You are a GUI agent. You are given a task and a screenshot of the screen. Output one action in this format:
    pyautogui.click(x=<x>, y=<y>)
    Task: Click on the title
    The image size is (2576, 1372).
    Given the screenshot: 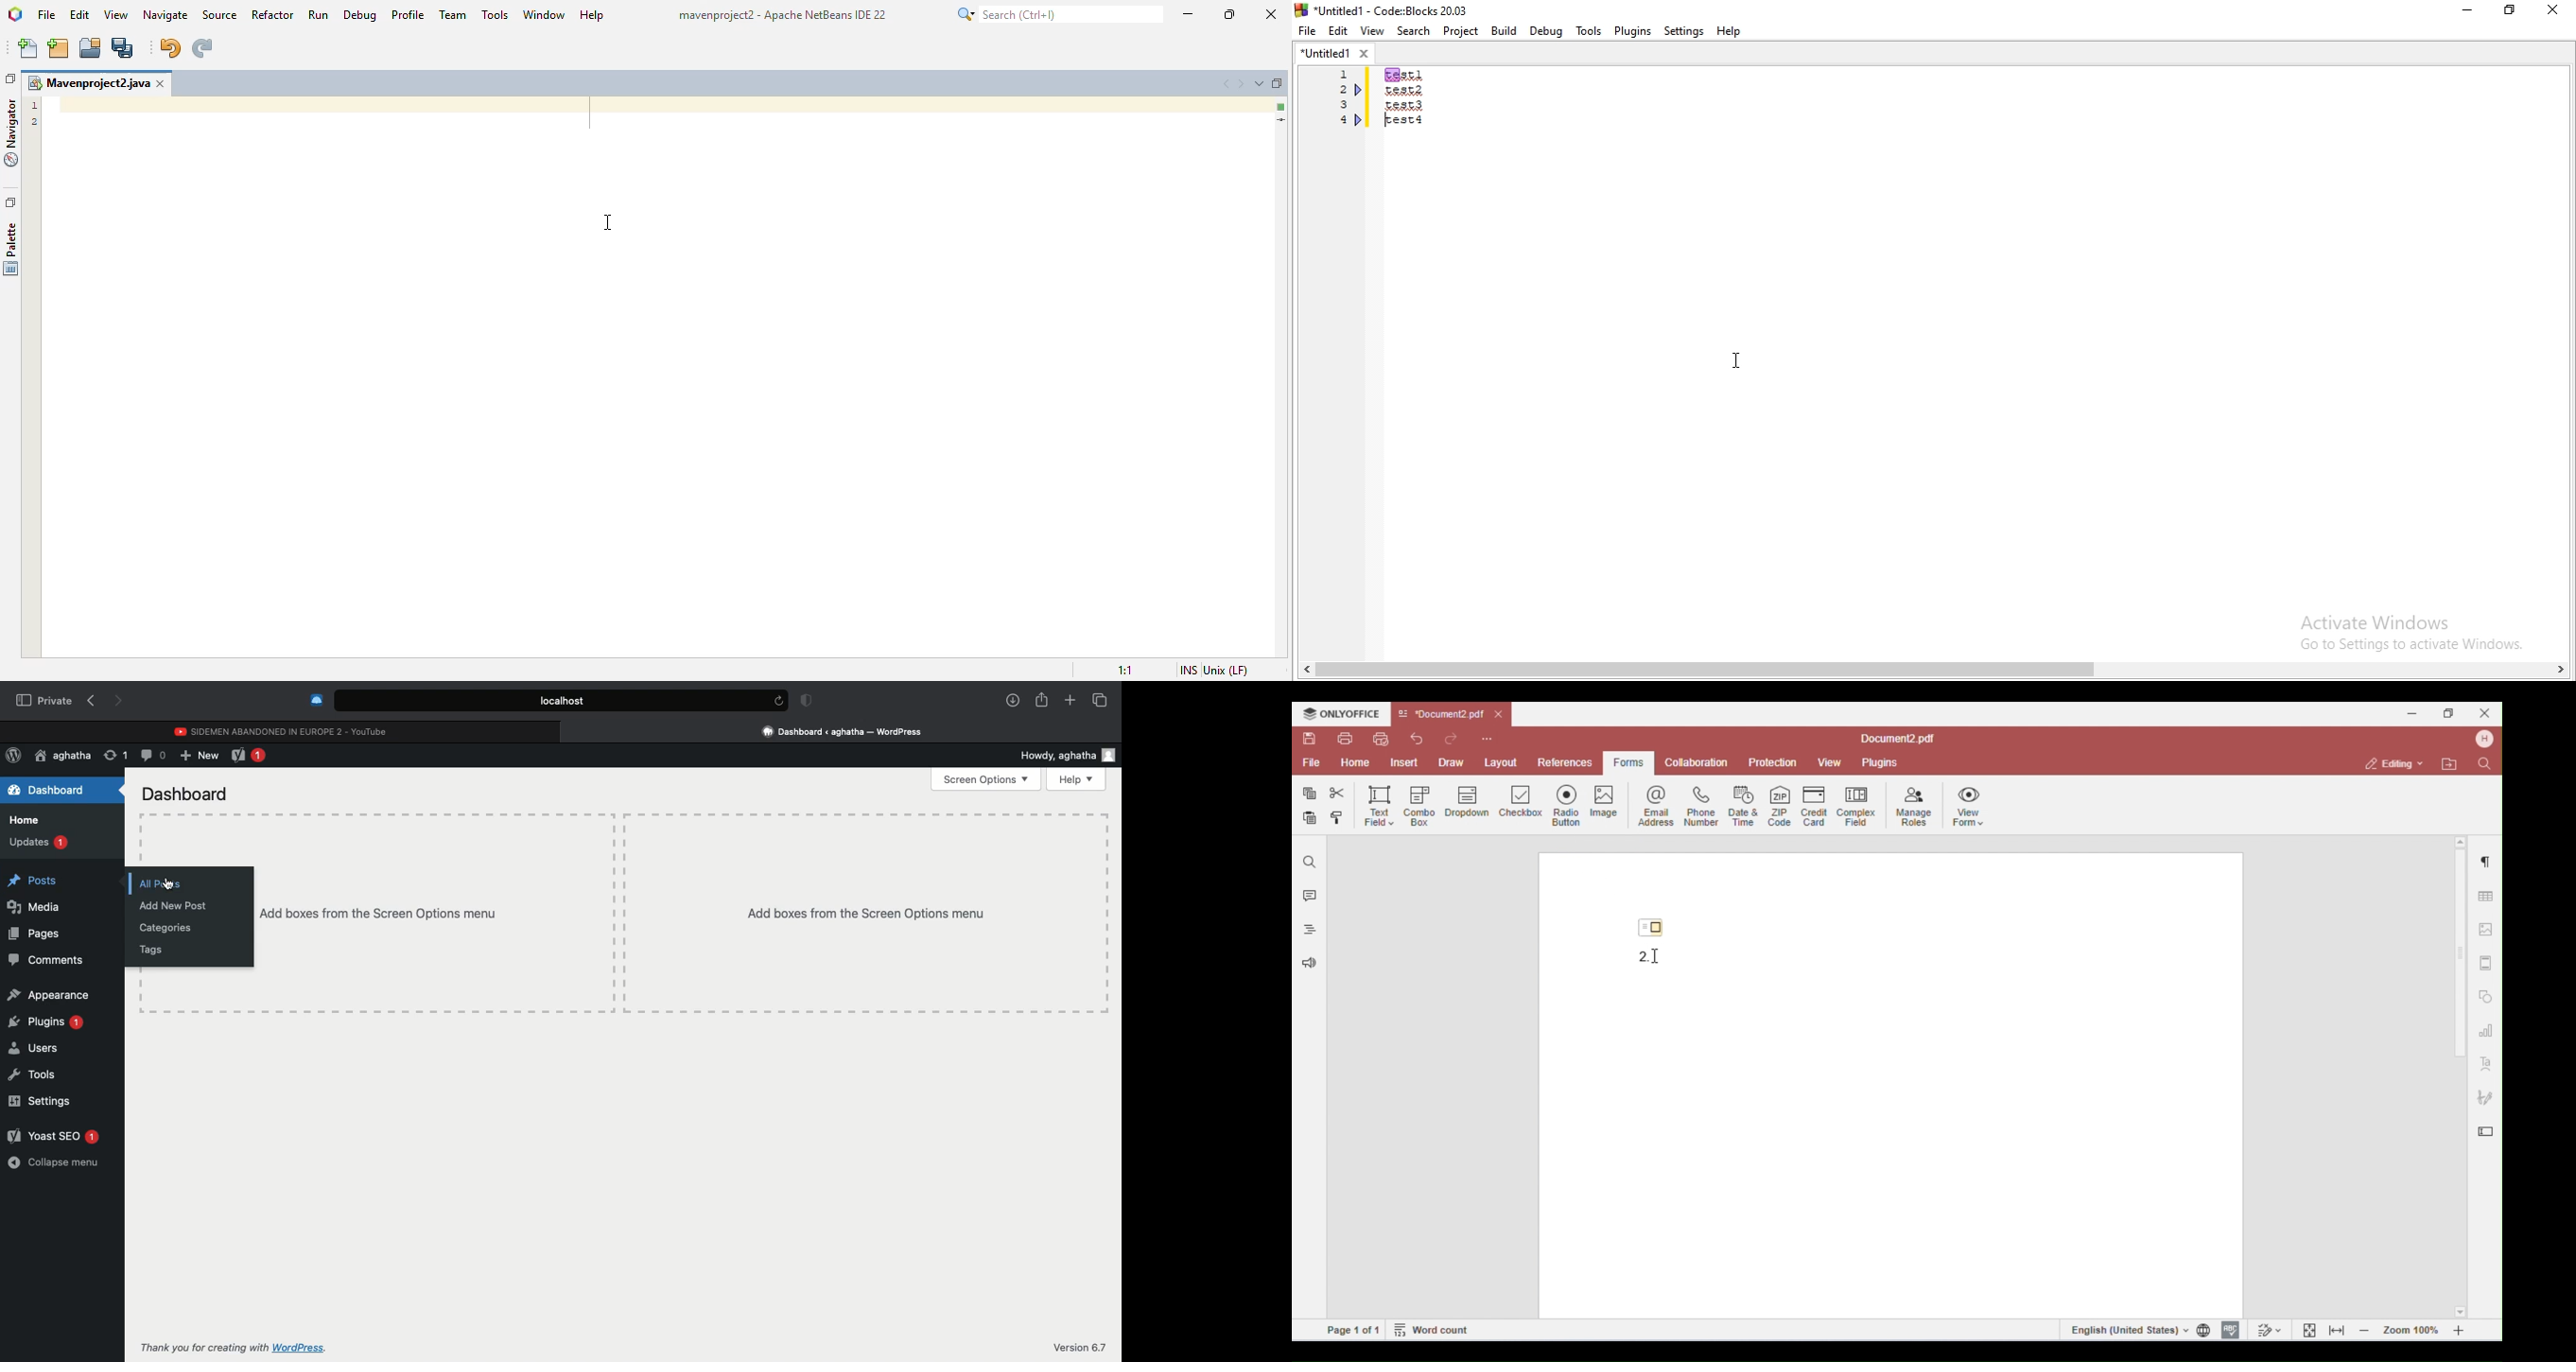 What is the action you would take?
    pyautogui.click(x=783, y=14)
    